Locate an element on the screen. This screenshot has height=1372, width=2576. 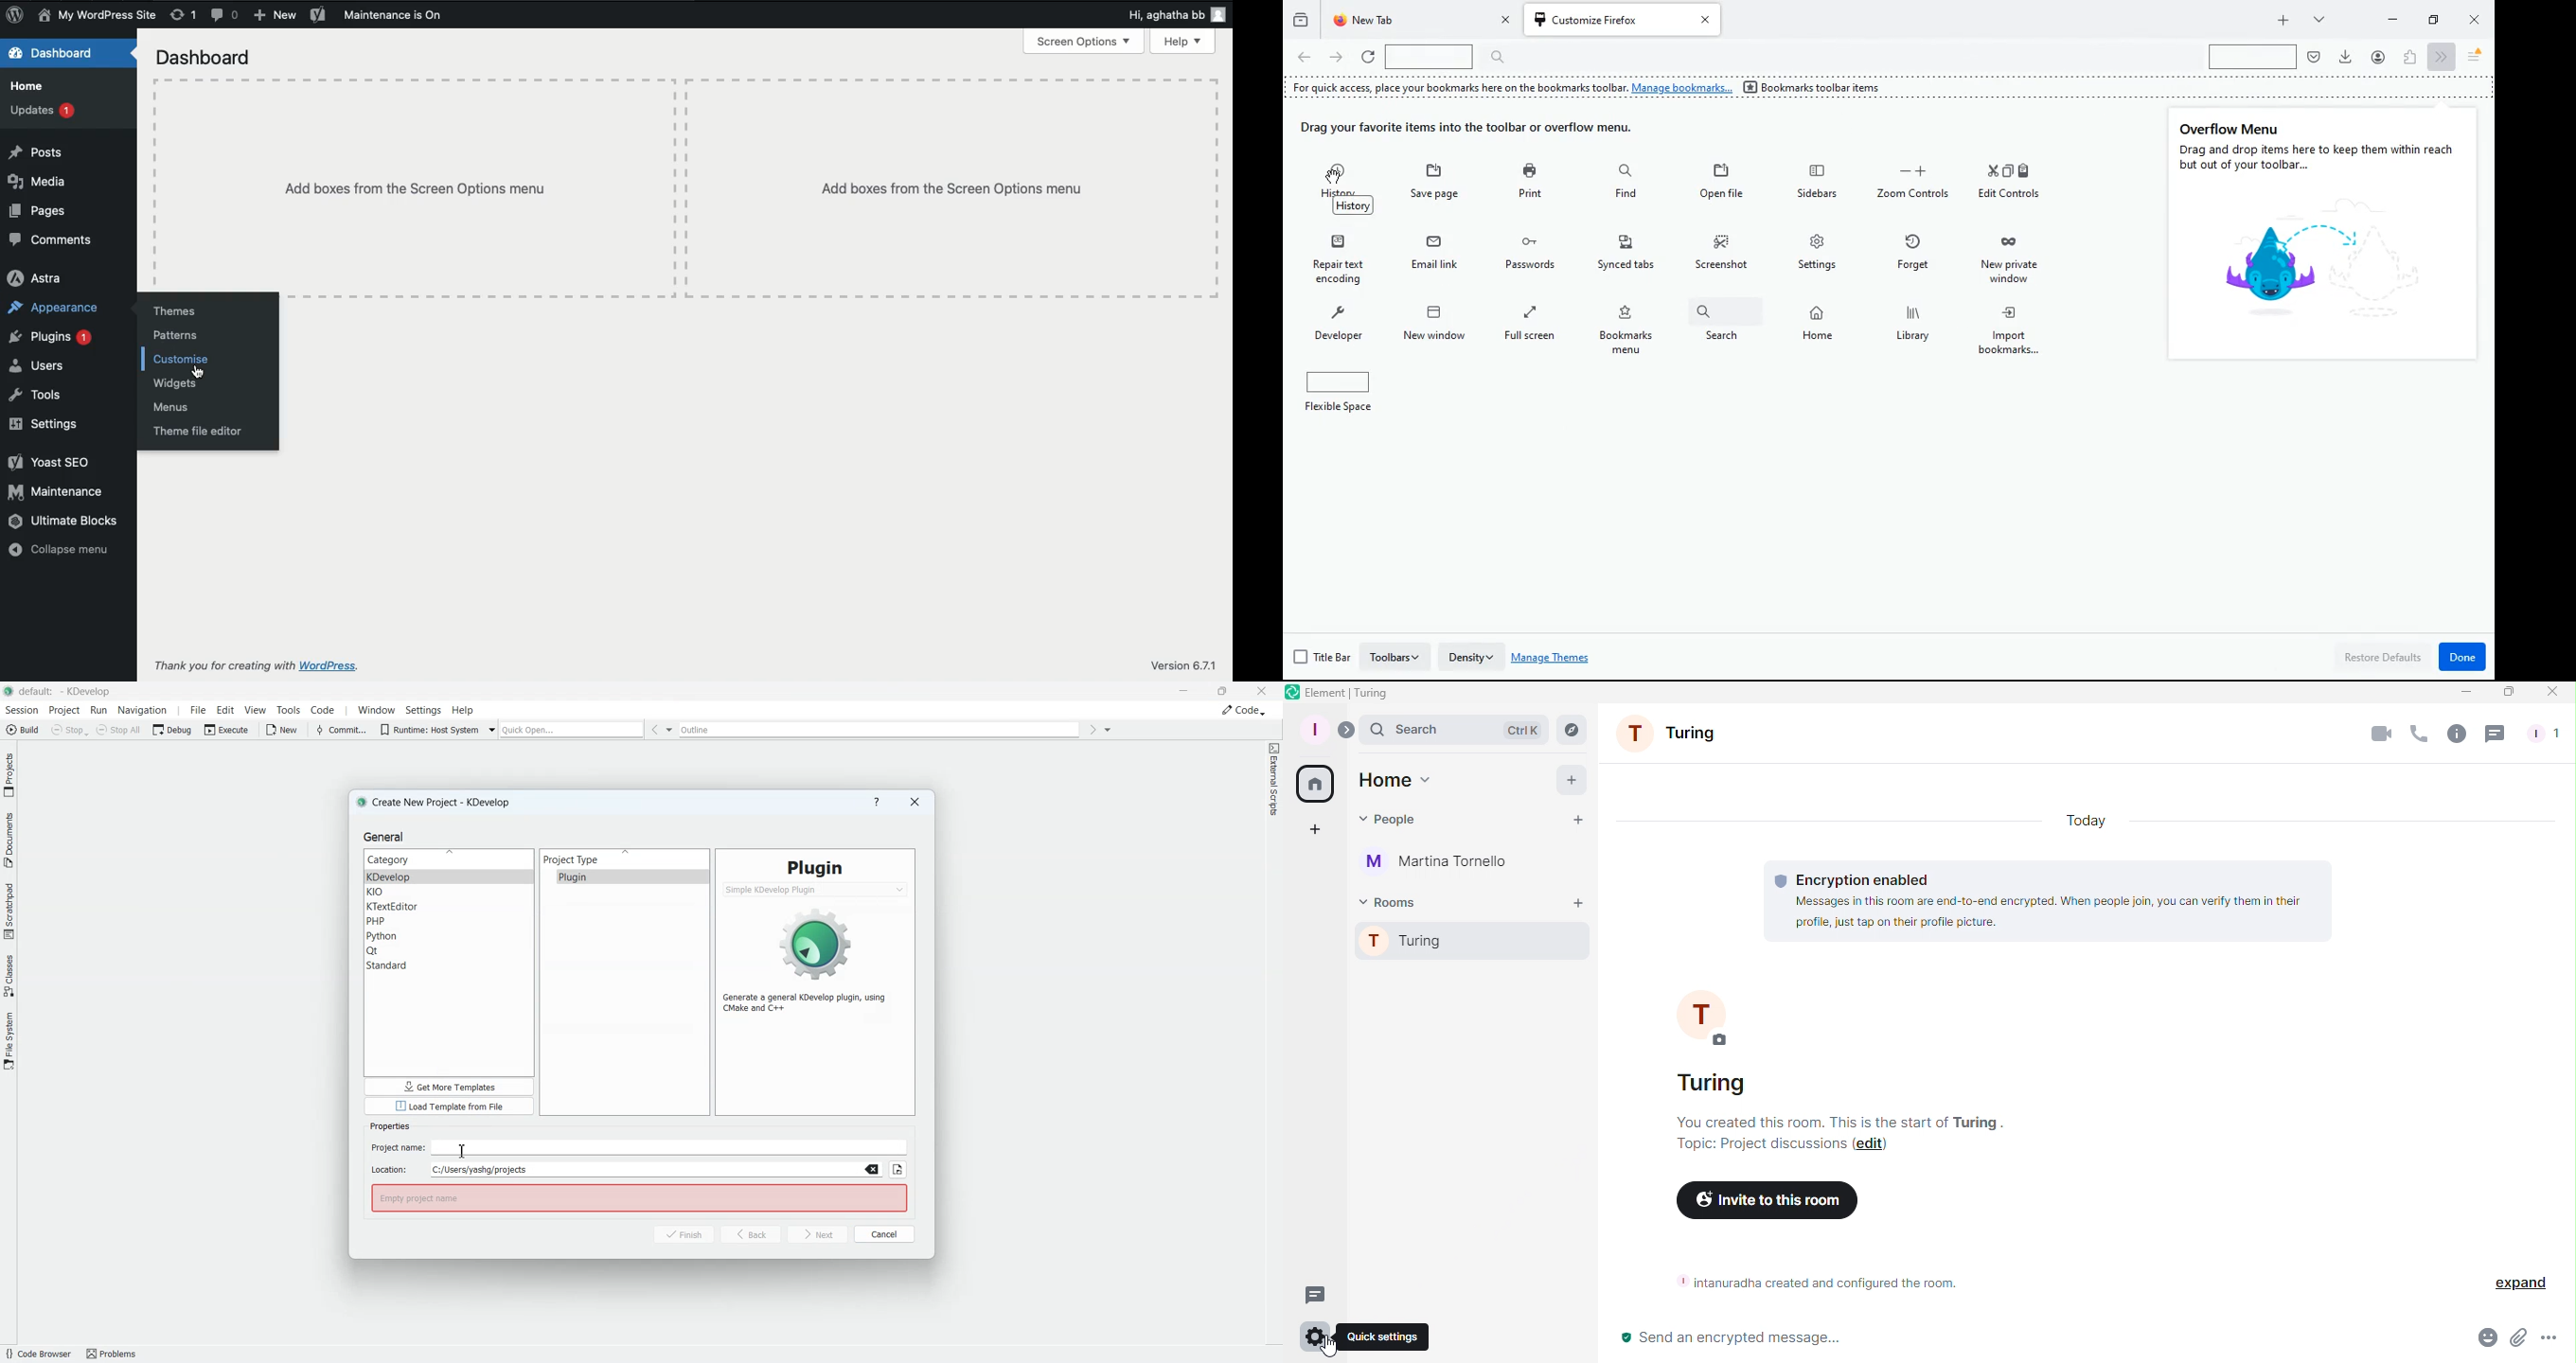
extensions is located at coordinates (2410, 56).